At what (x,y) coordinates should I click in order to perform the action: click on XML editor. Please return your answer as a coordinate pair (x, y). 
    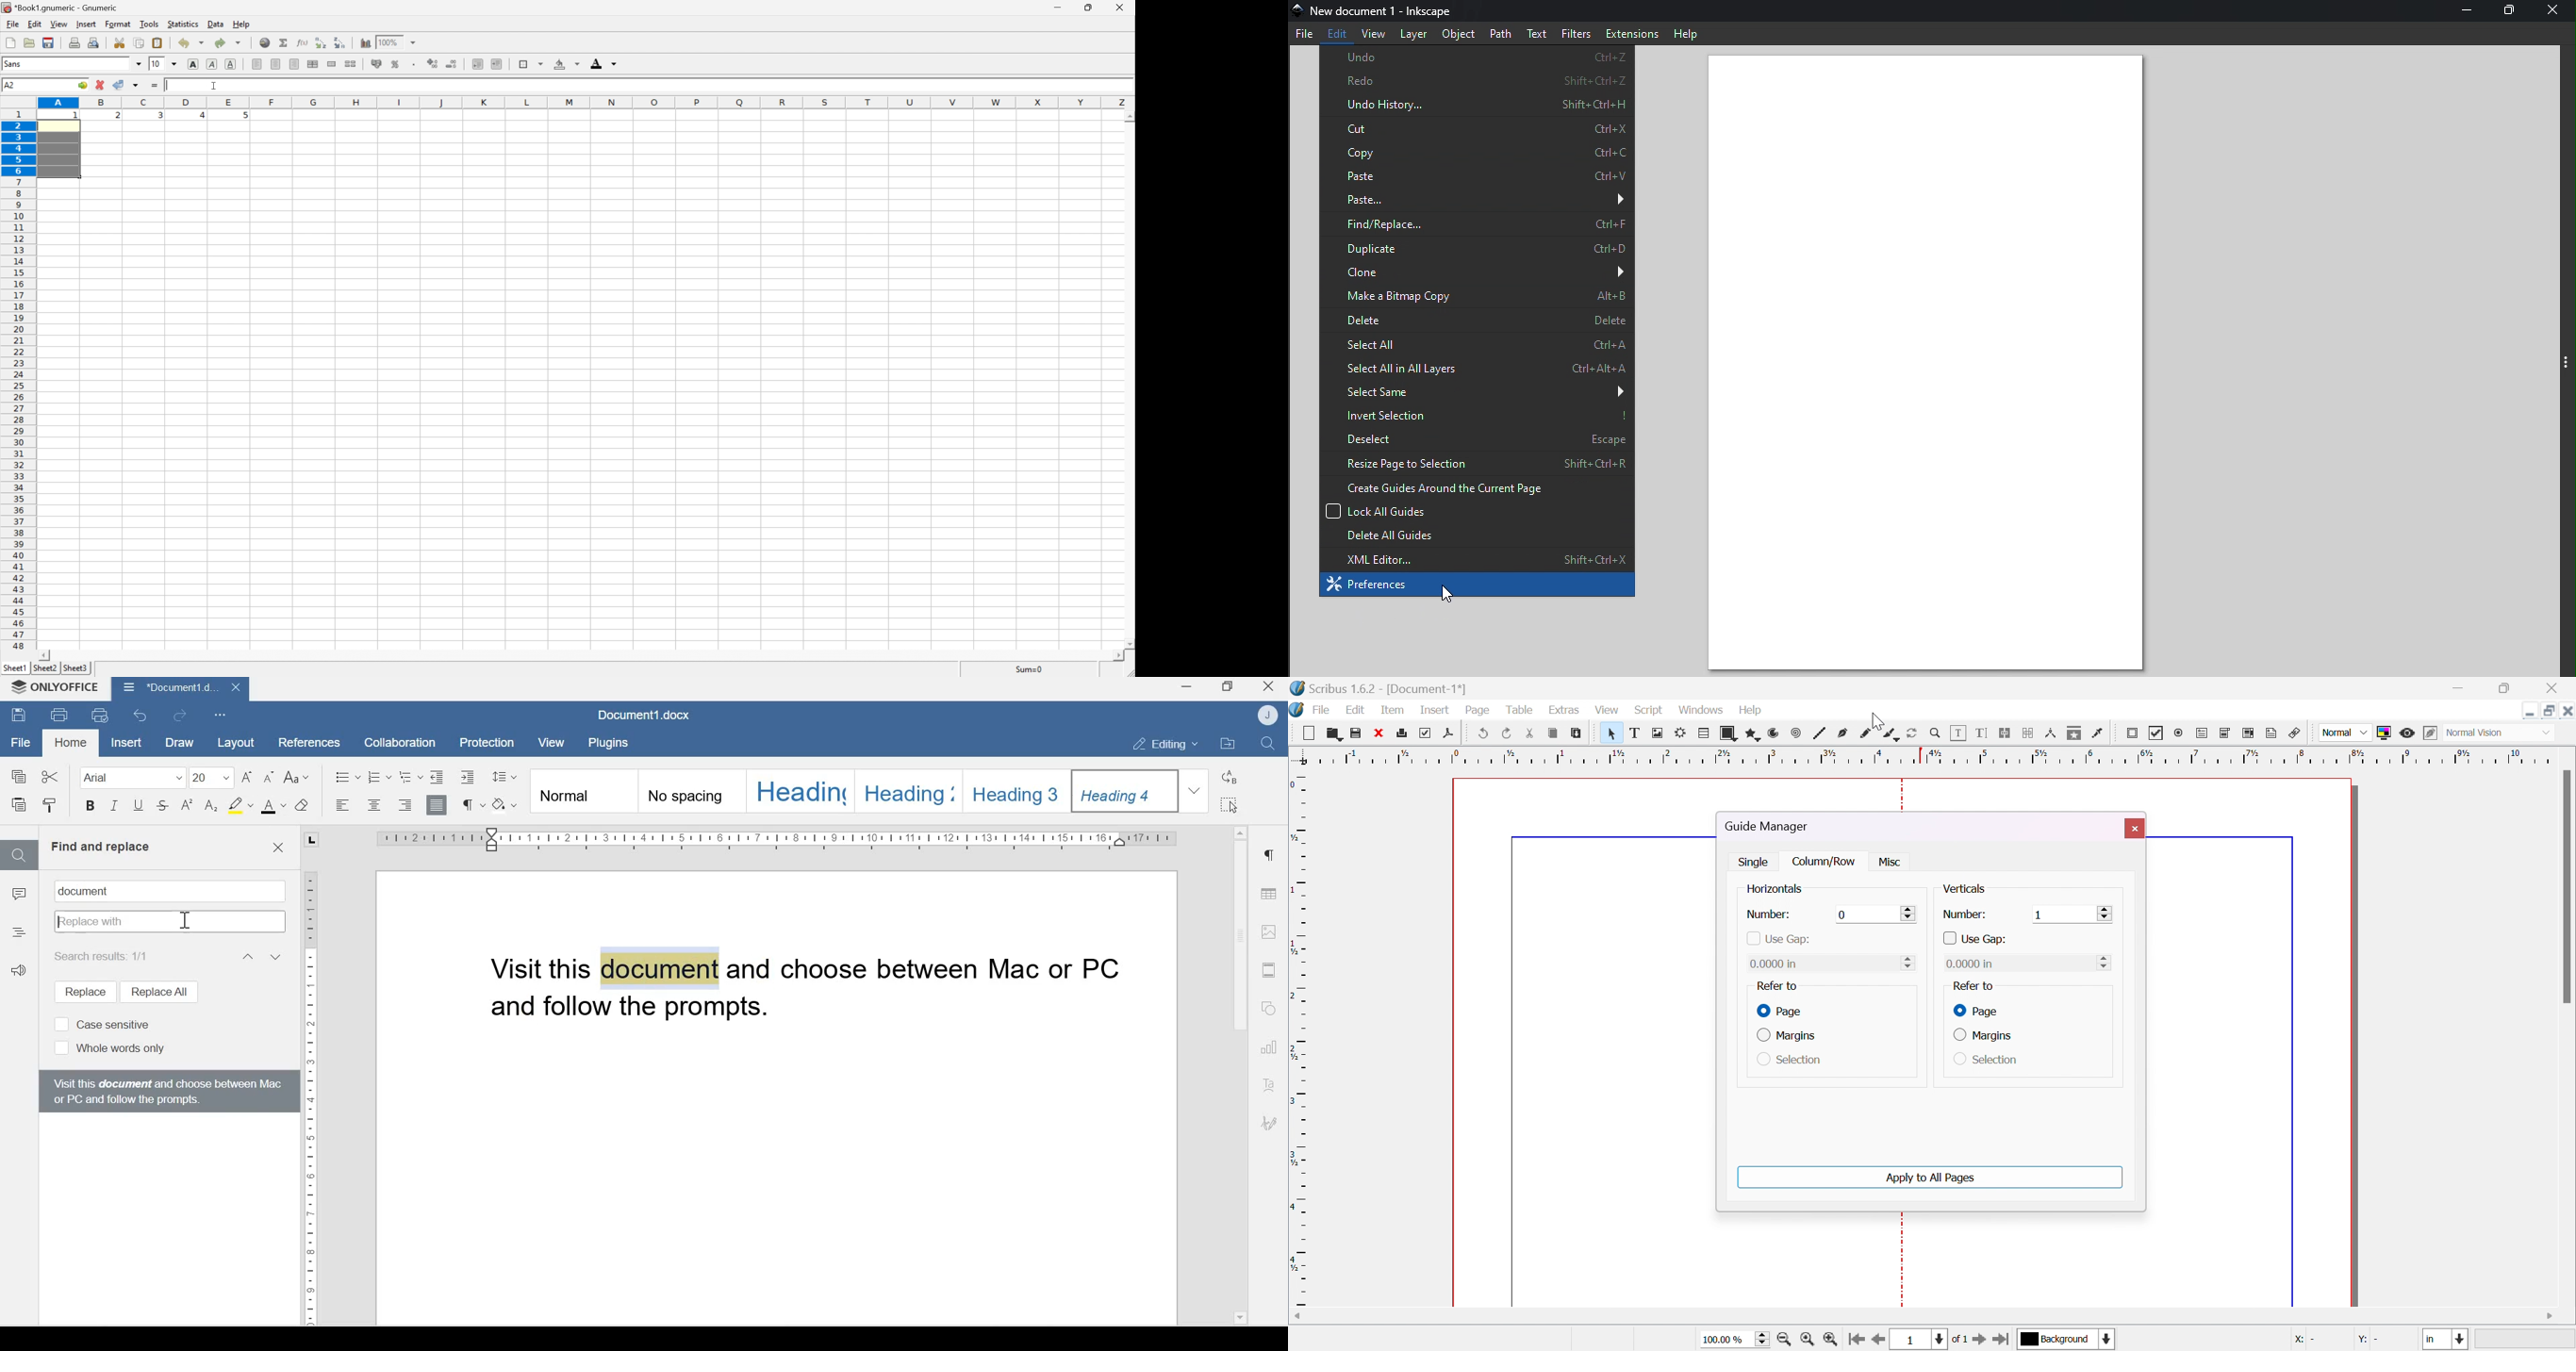
    Looking at the image, I should click on (1477, 559).